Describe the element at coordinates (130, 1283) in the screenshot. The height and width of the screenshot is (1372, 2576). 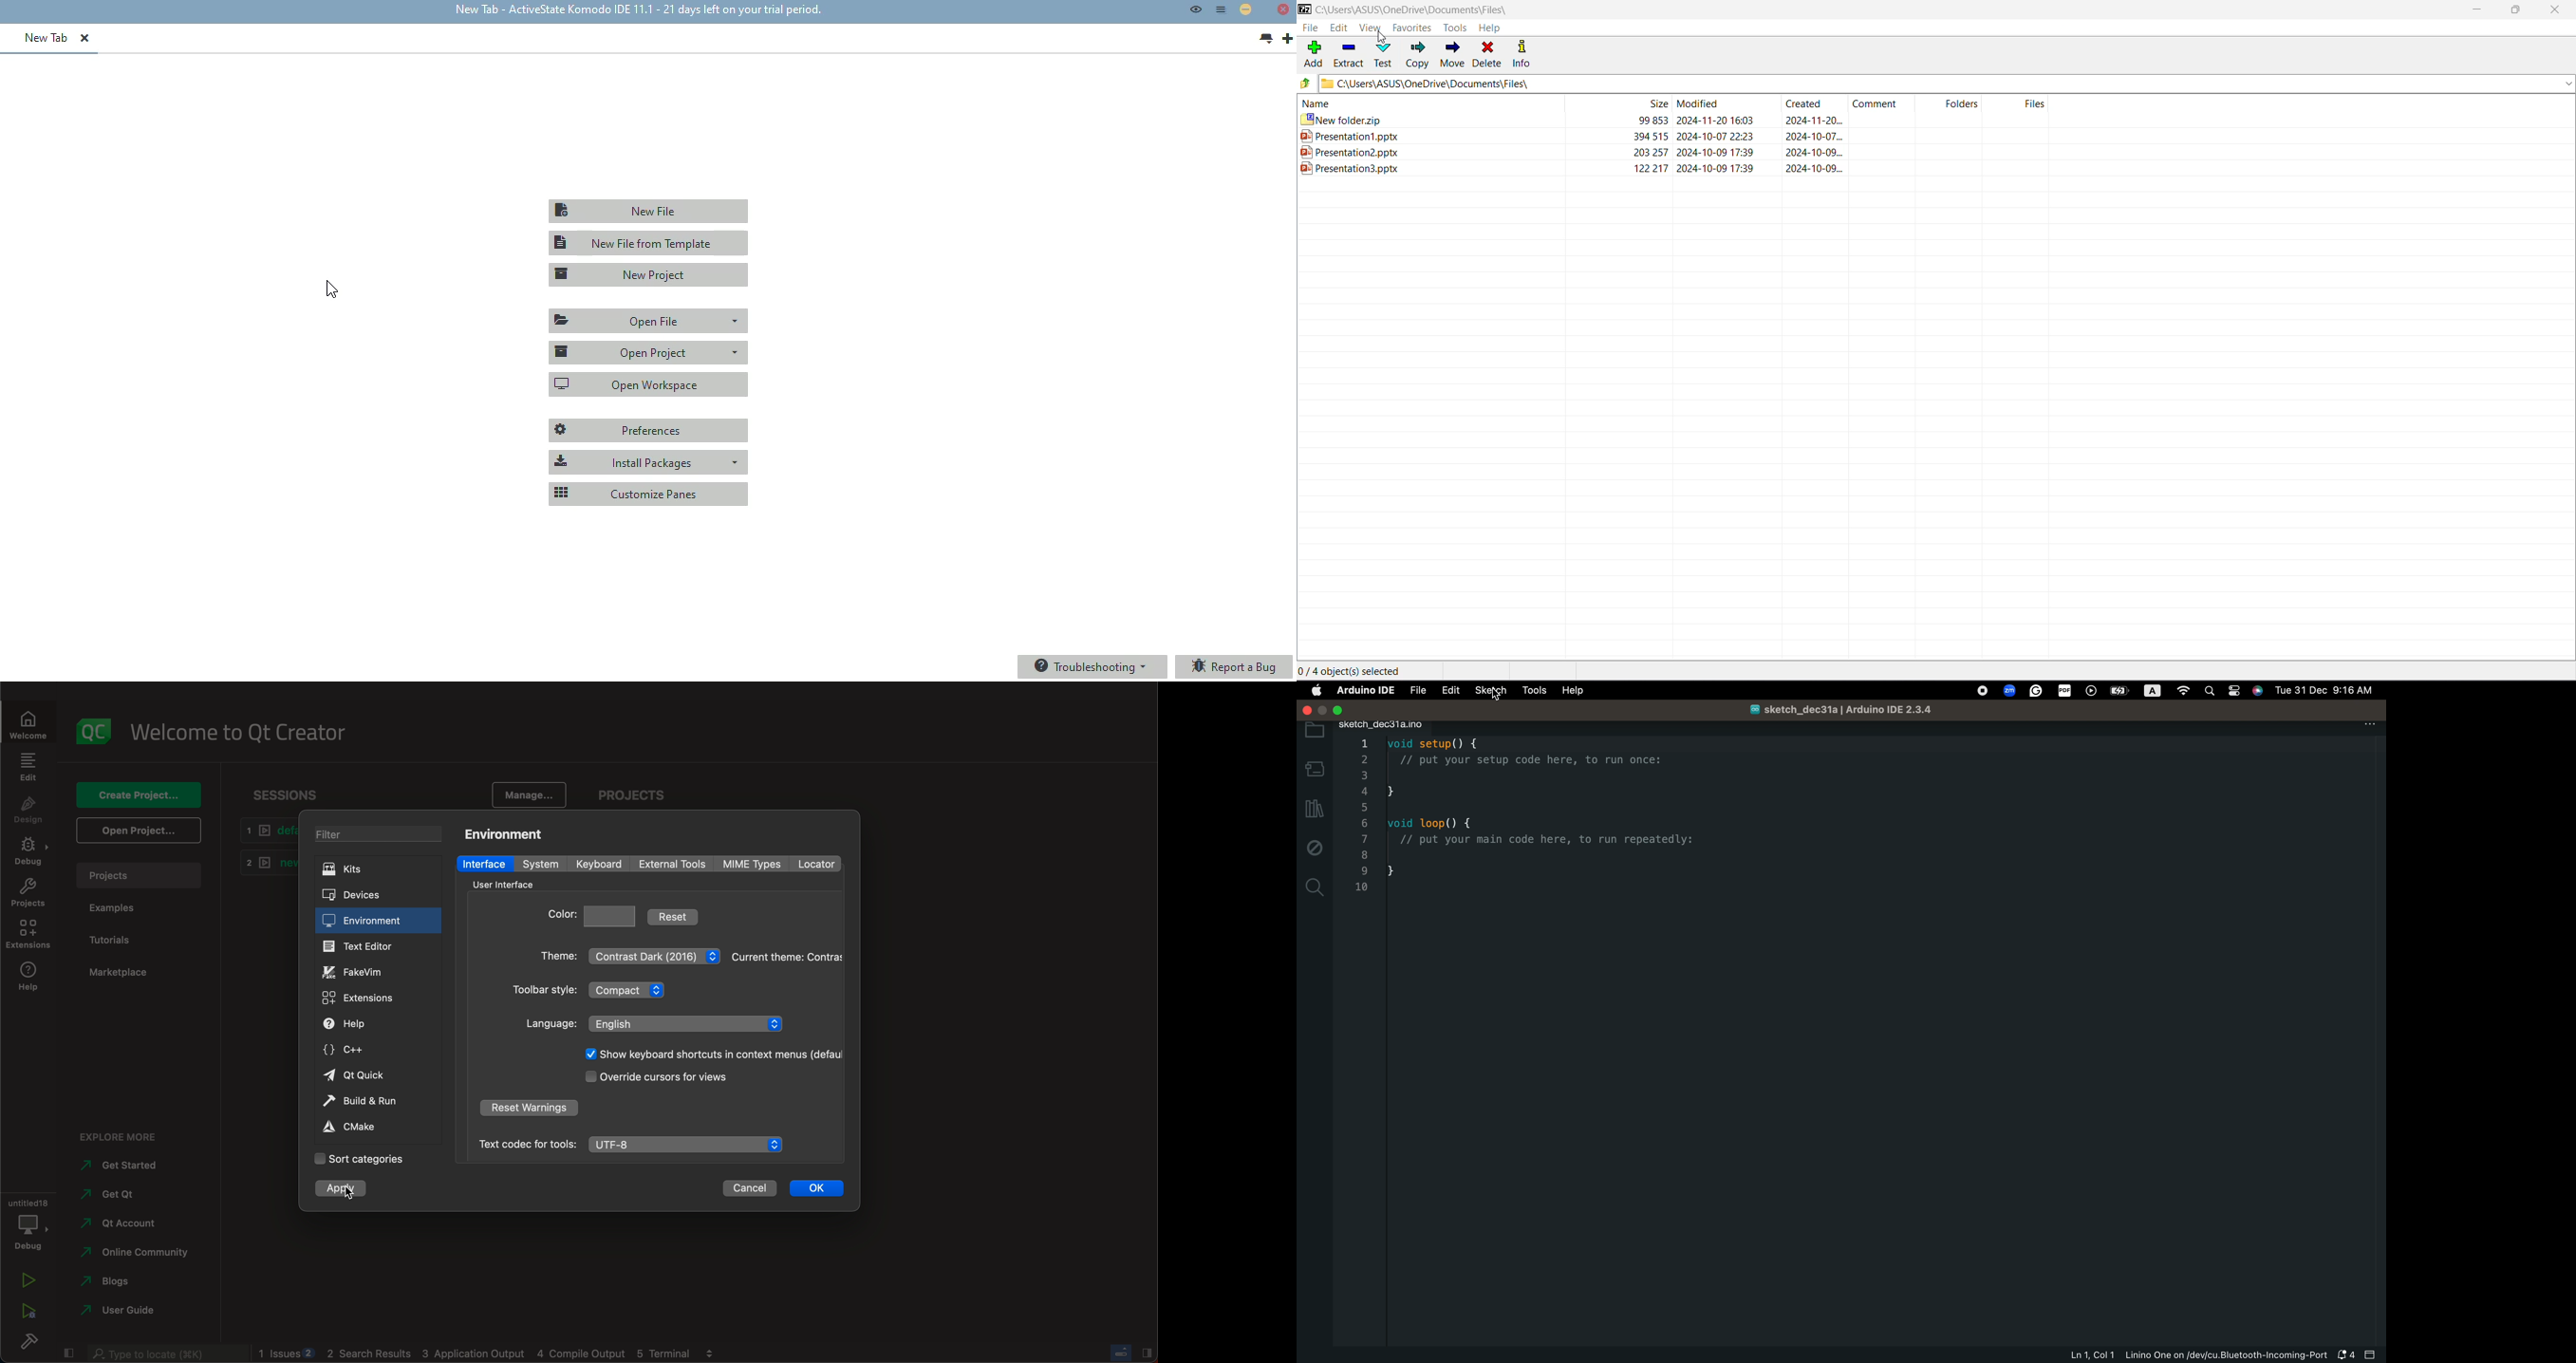
I see `blogs` at that location.